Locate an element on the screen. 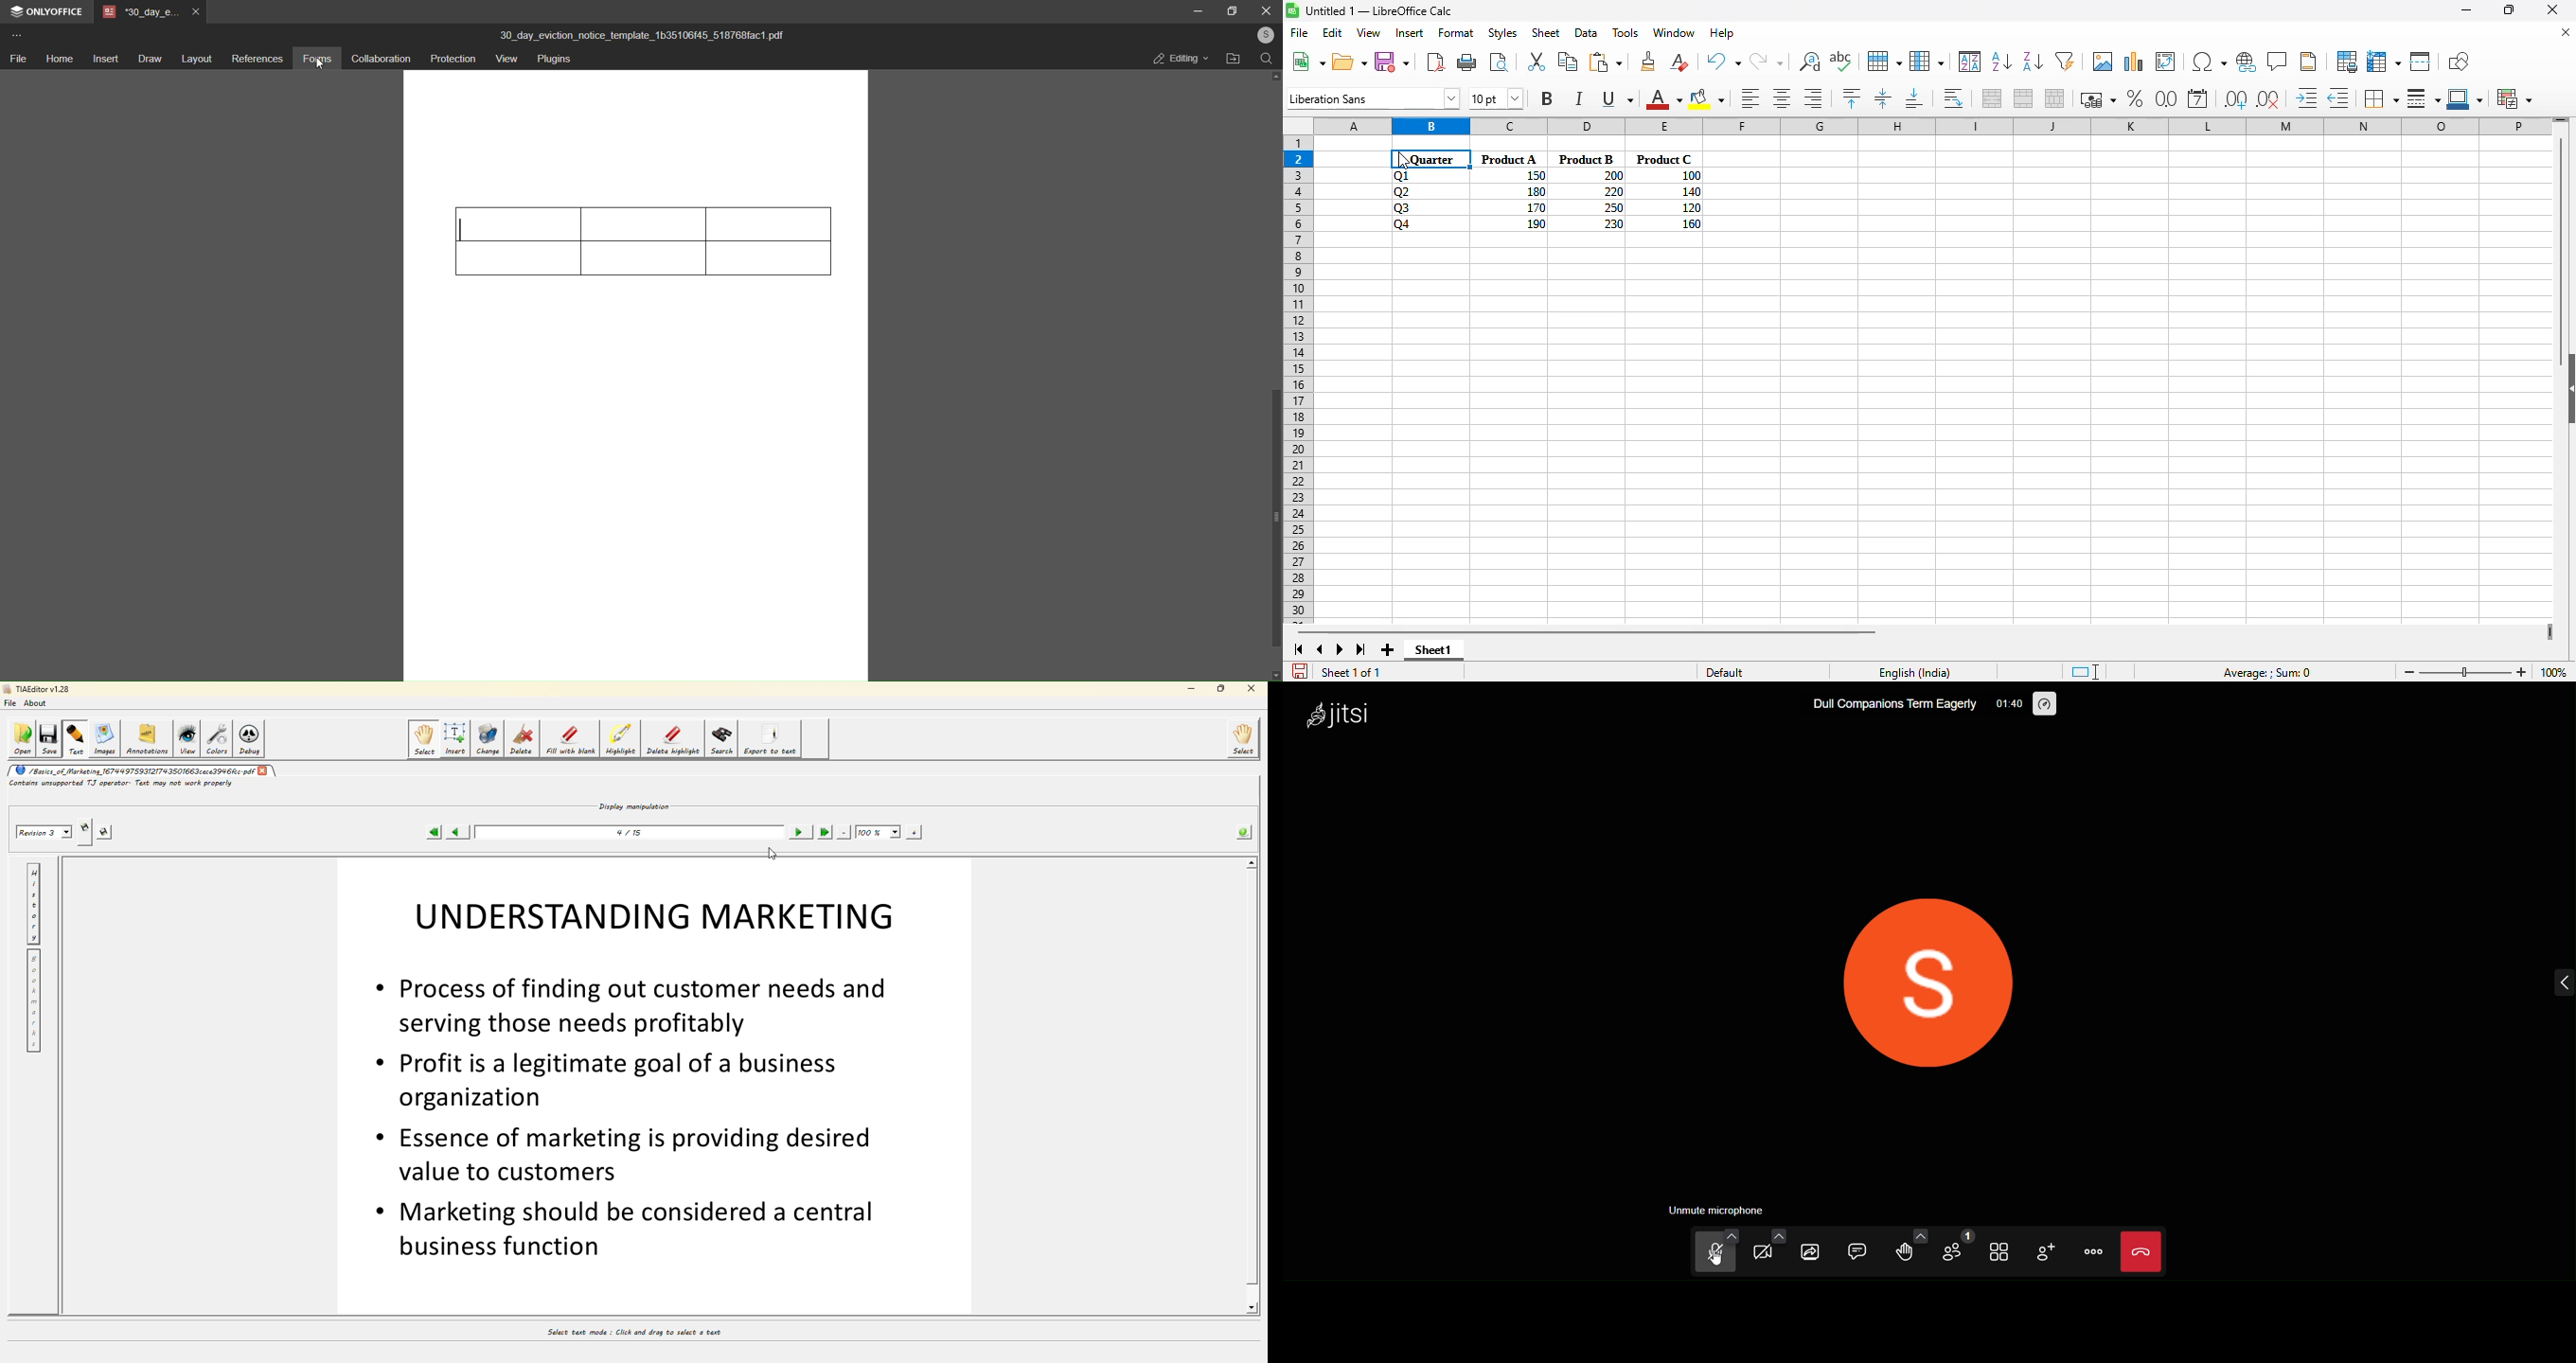 The image size is (2576, 1372). Q2 is located at coordinates (1403, 192).